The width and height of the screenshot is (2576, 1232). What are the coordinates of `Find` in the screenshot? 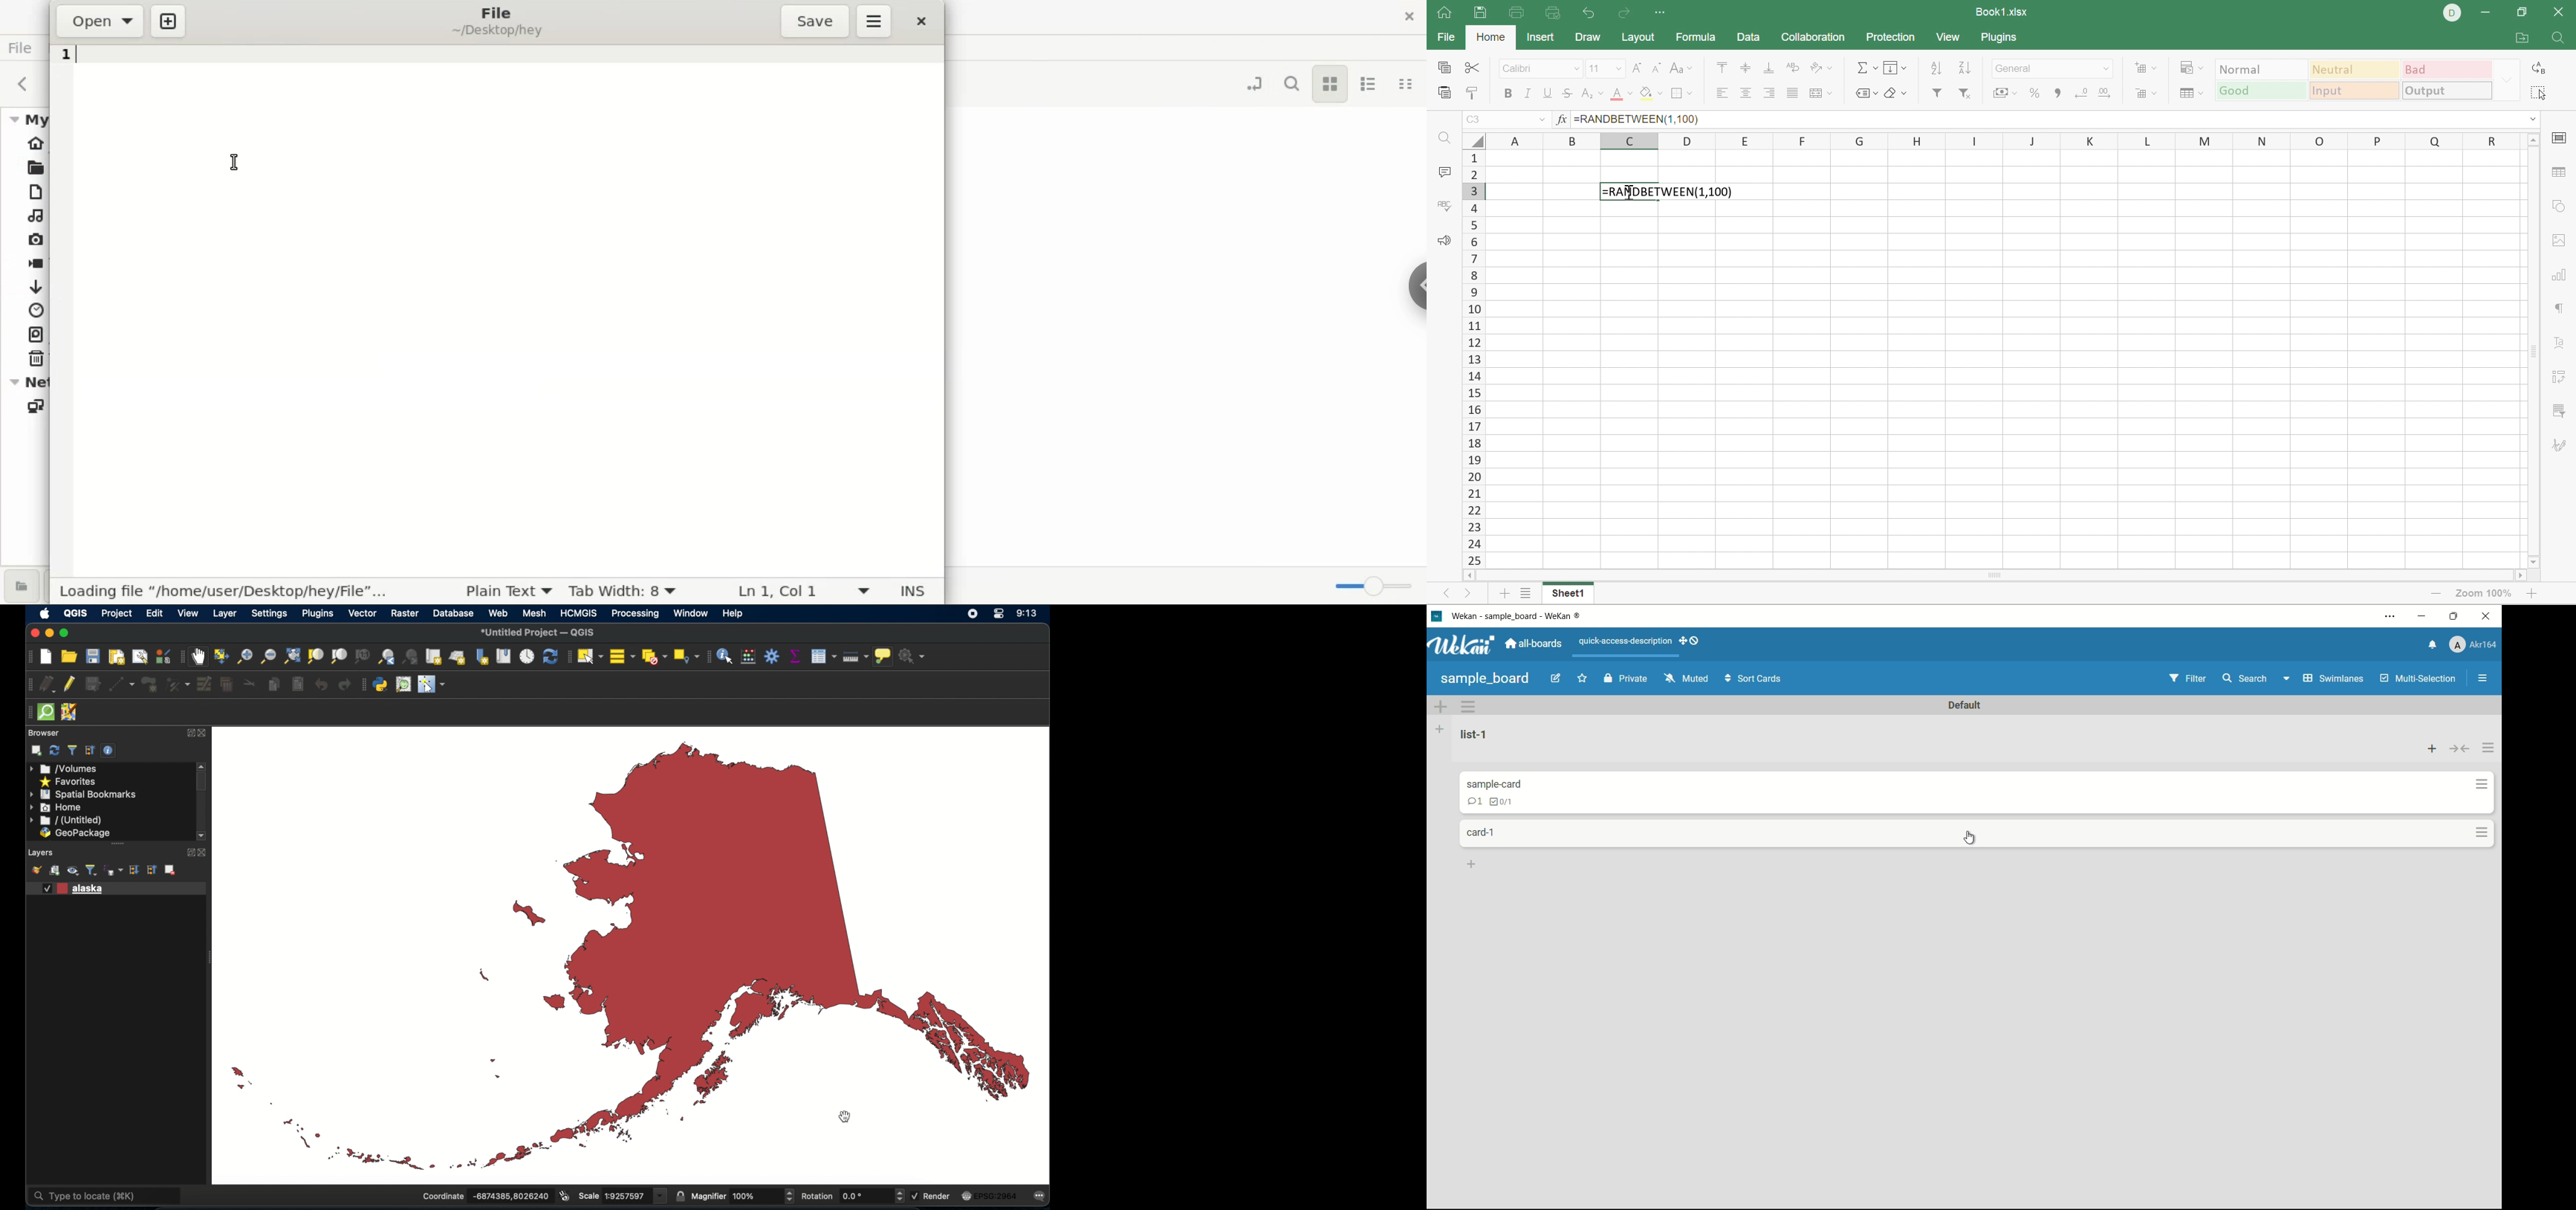 It's located at (1442, 140).